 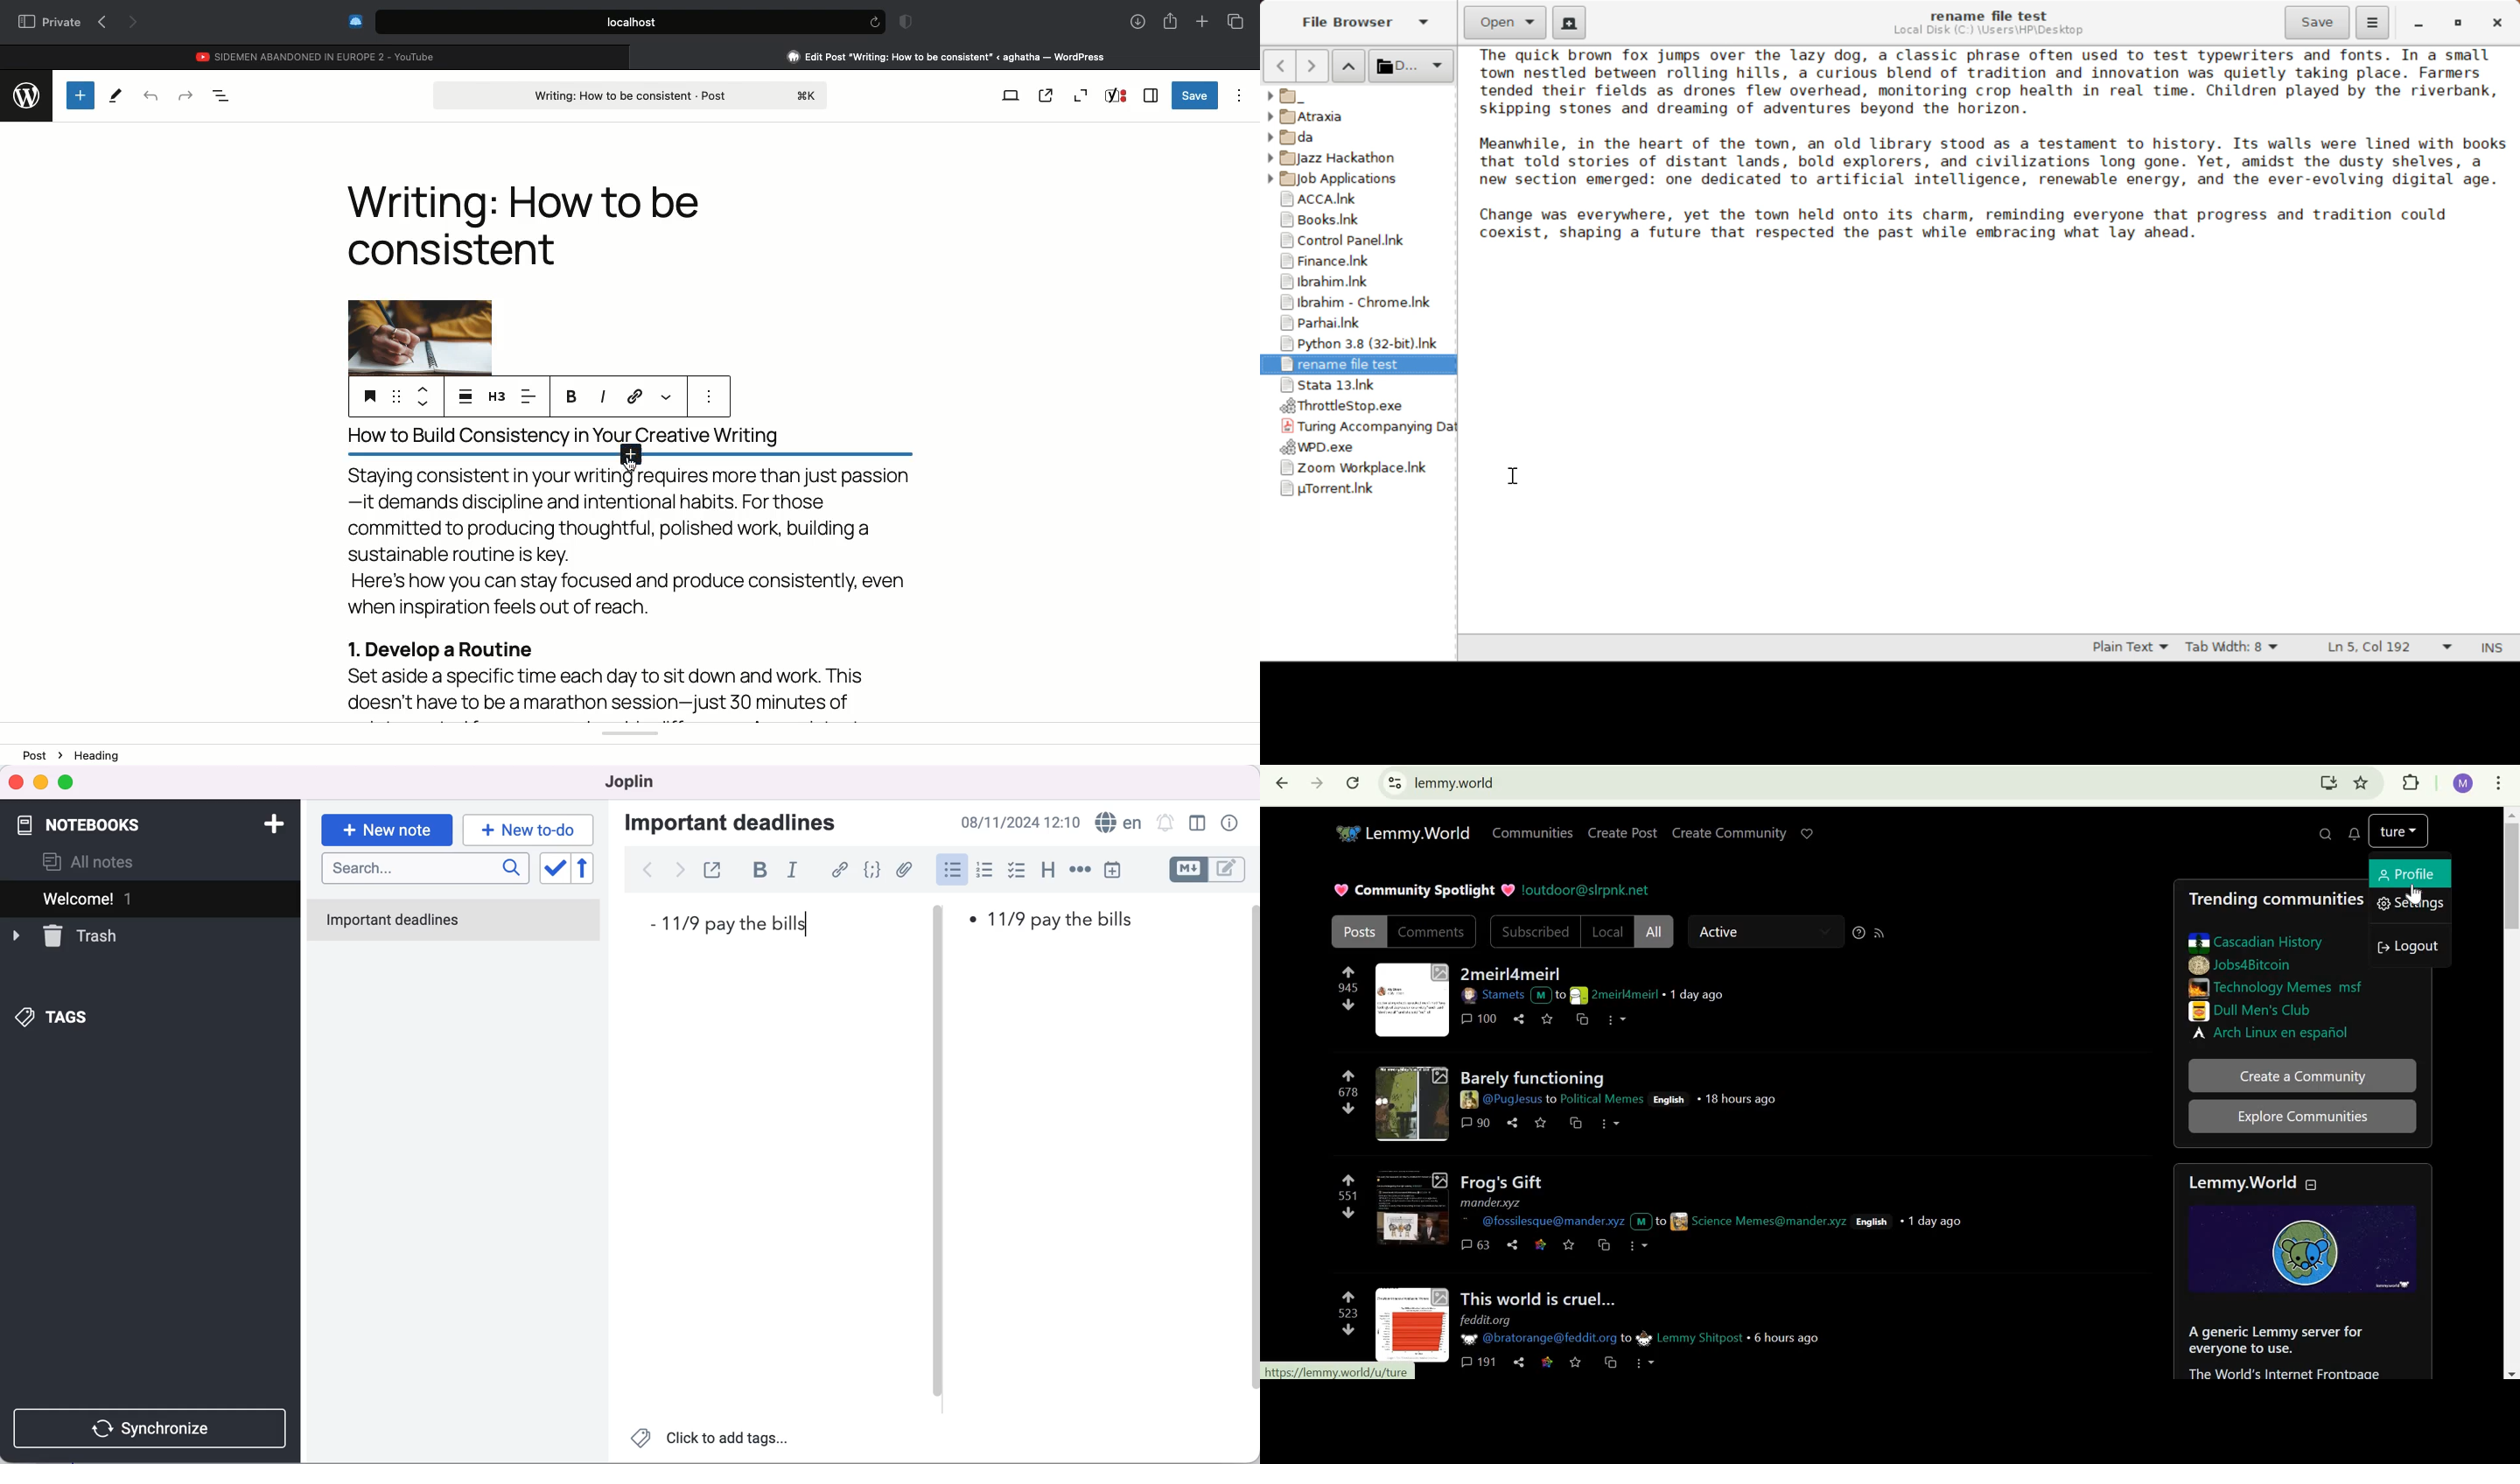 I want to click on Options, so click(x=1241, y=93).